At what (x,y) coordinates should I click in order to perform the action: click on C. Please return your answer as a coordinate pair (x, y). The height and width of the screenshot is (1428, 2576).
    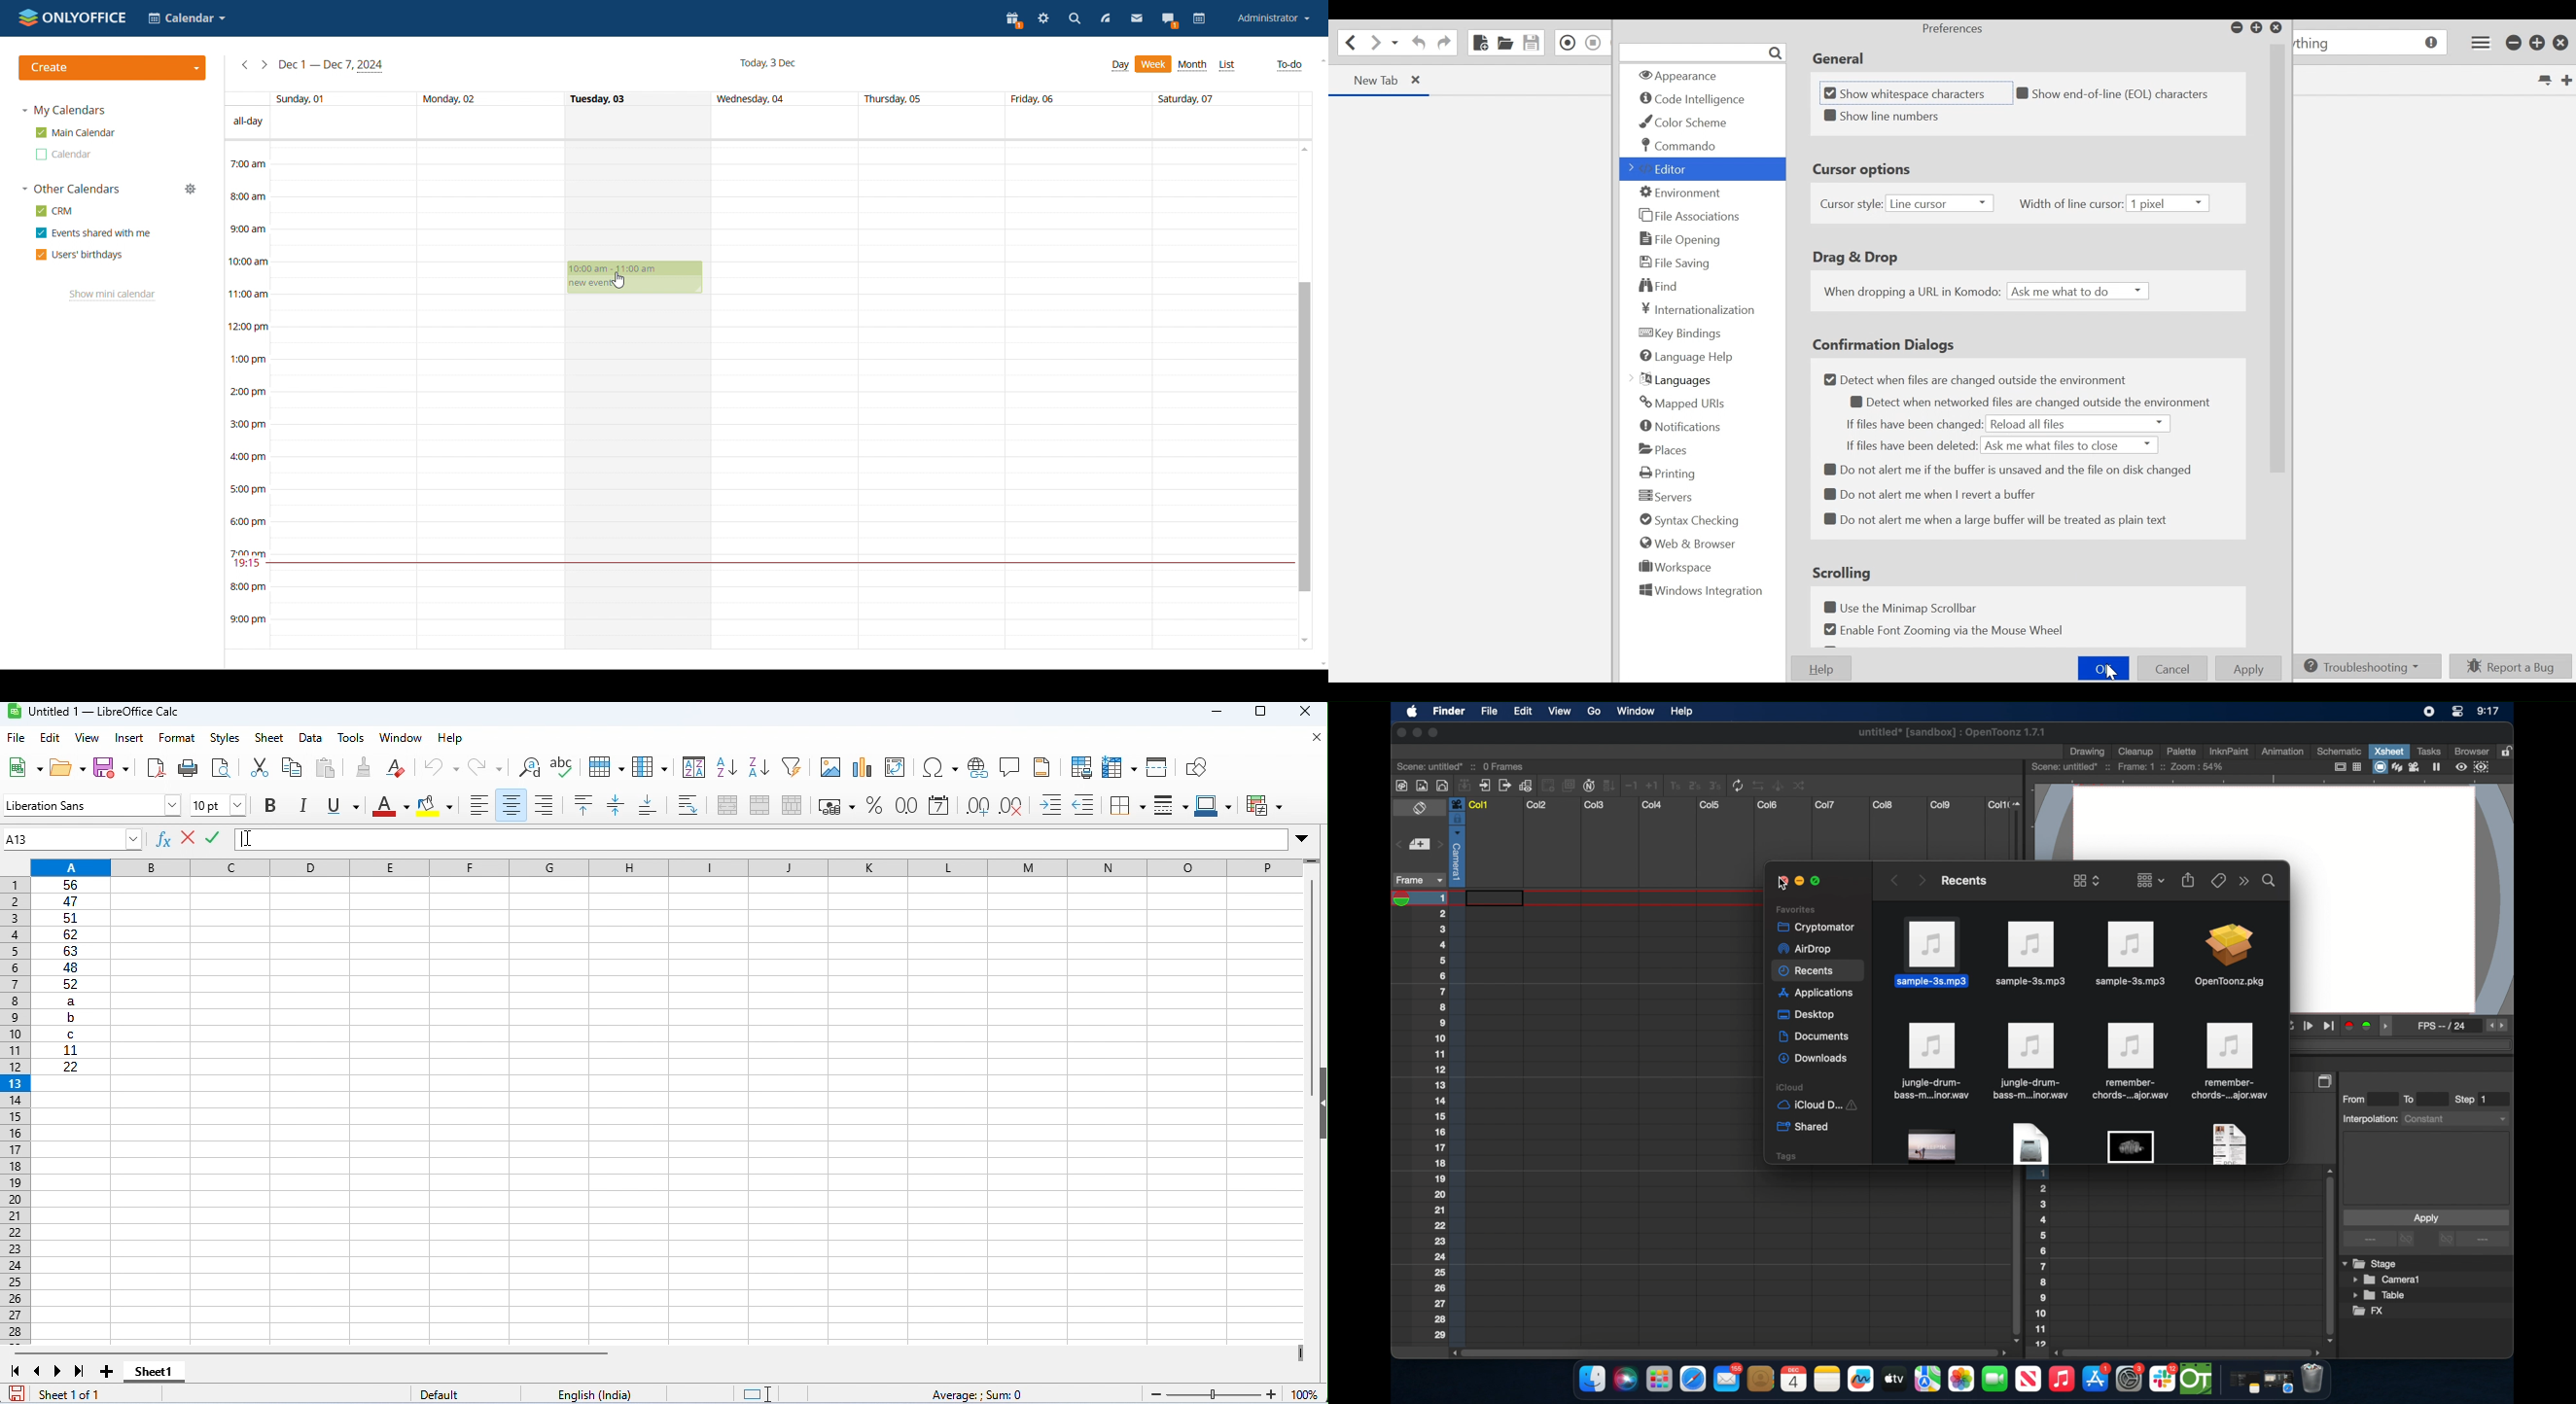
    Looking at the image, I should click on (71, 1034).